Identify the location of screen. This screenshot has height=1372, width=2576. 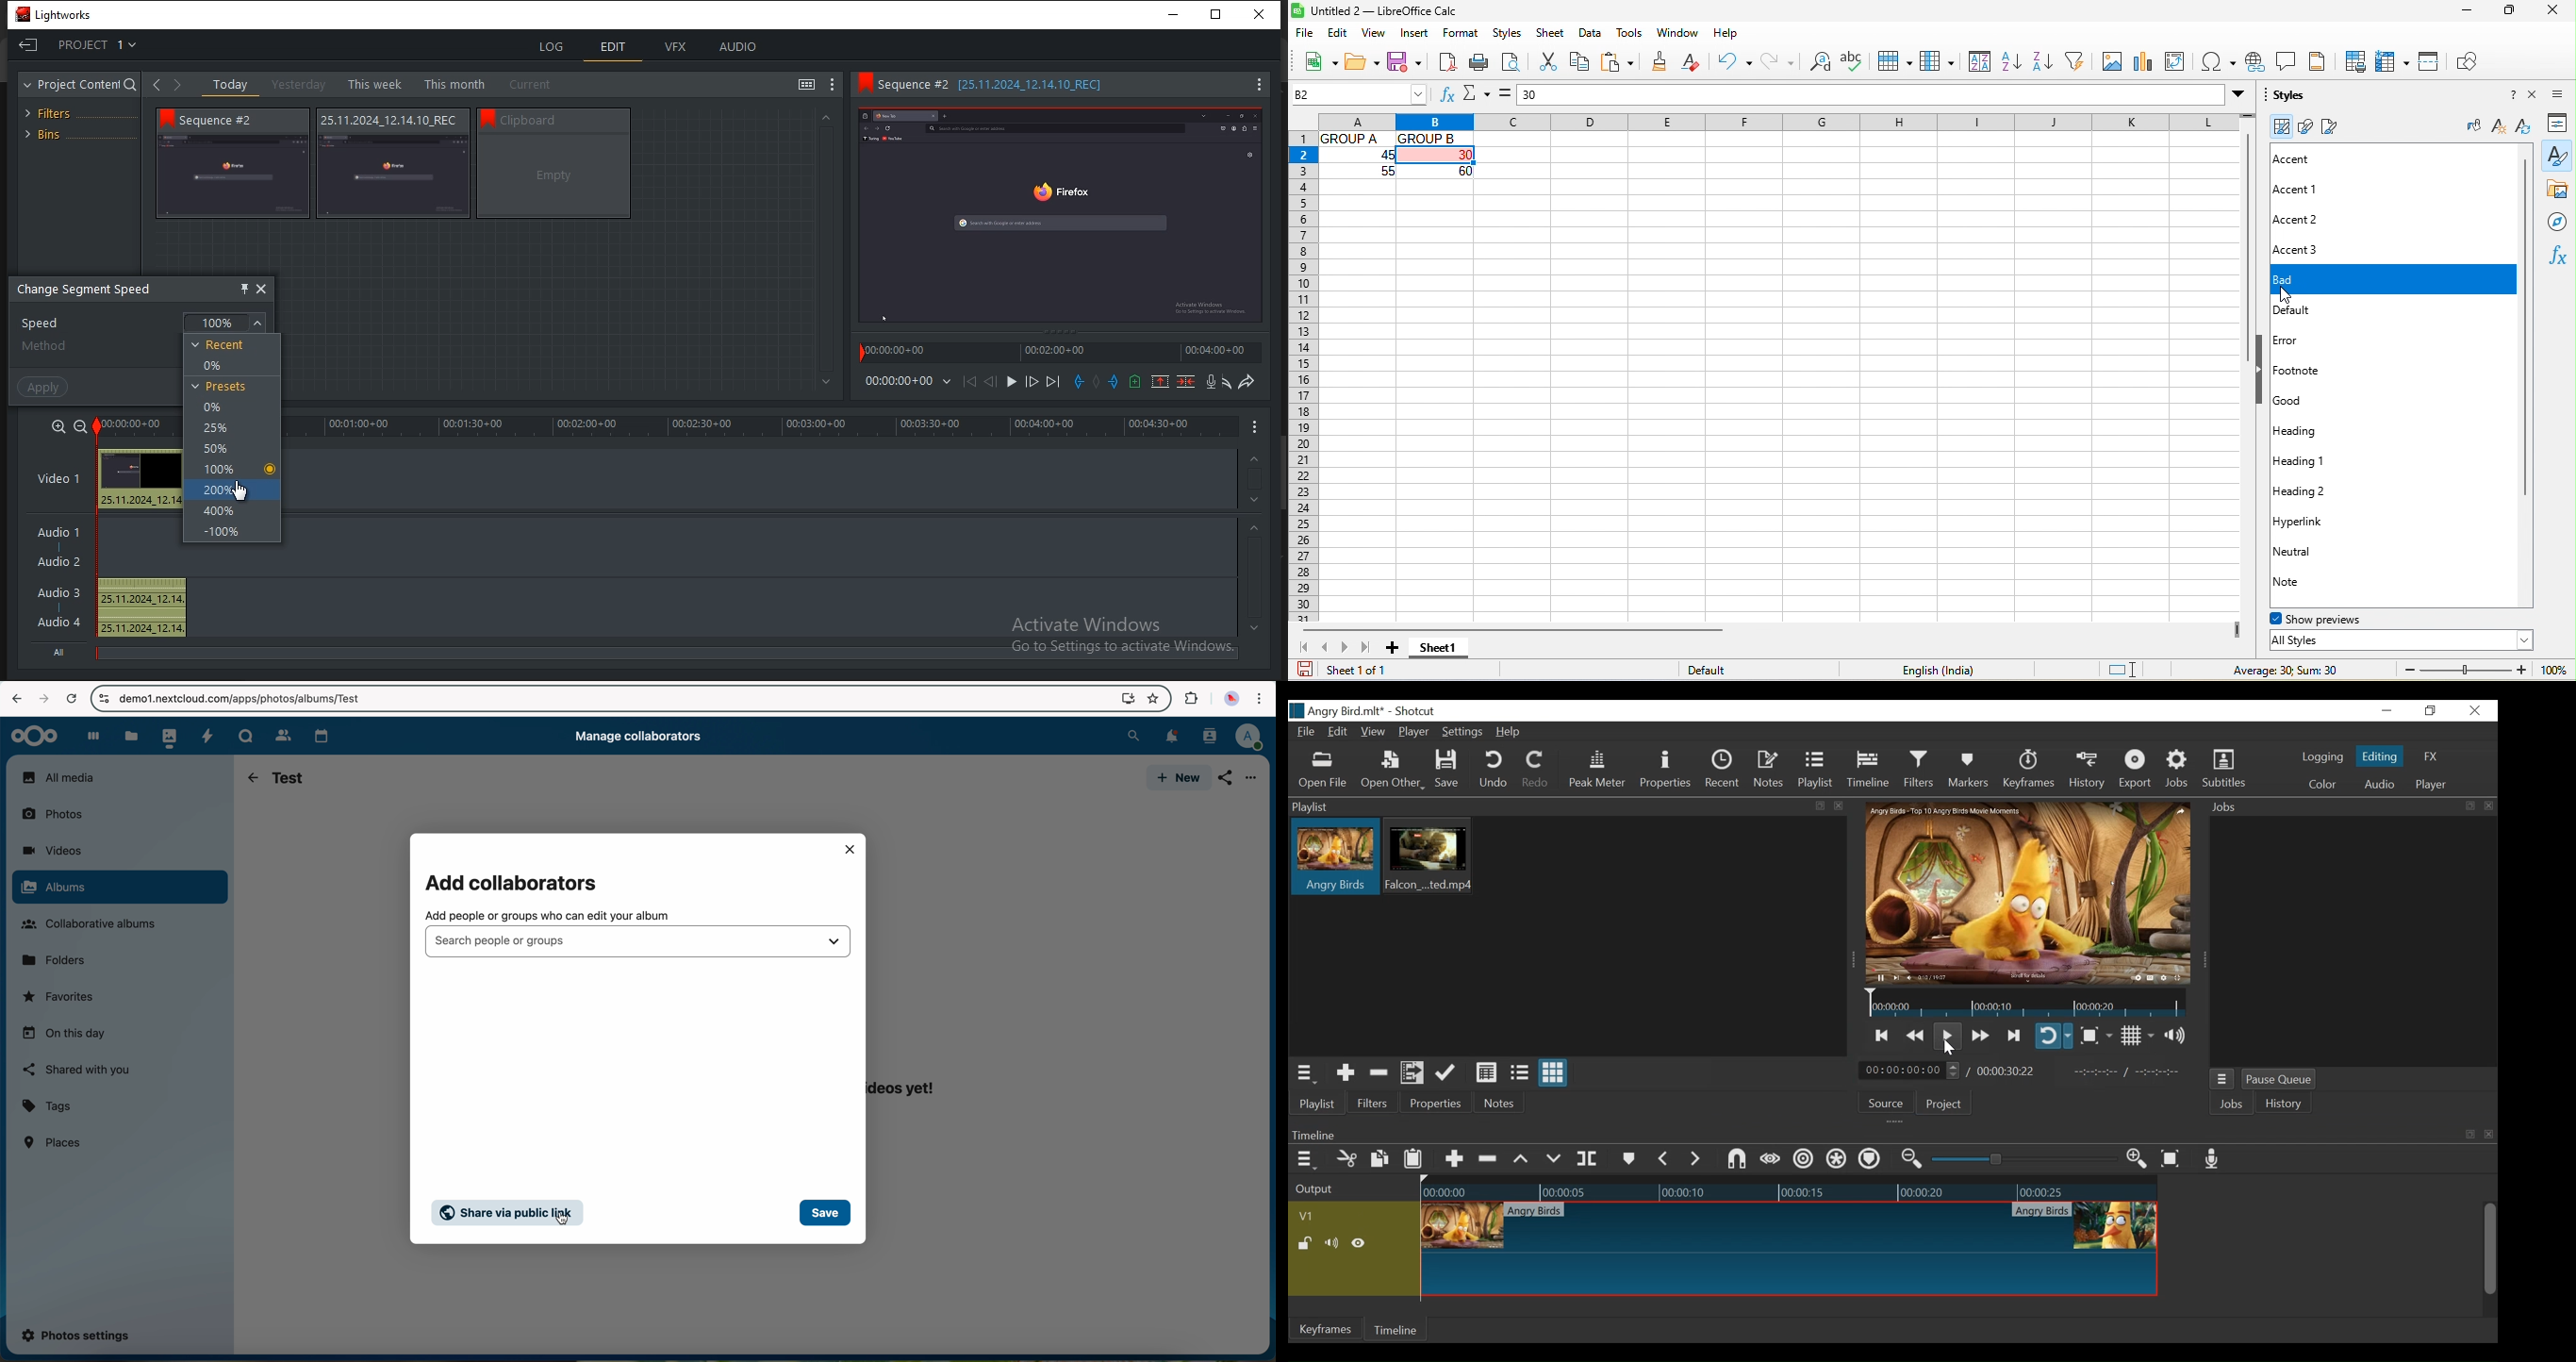
(1124, 698).